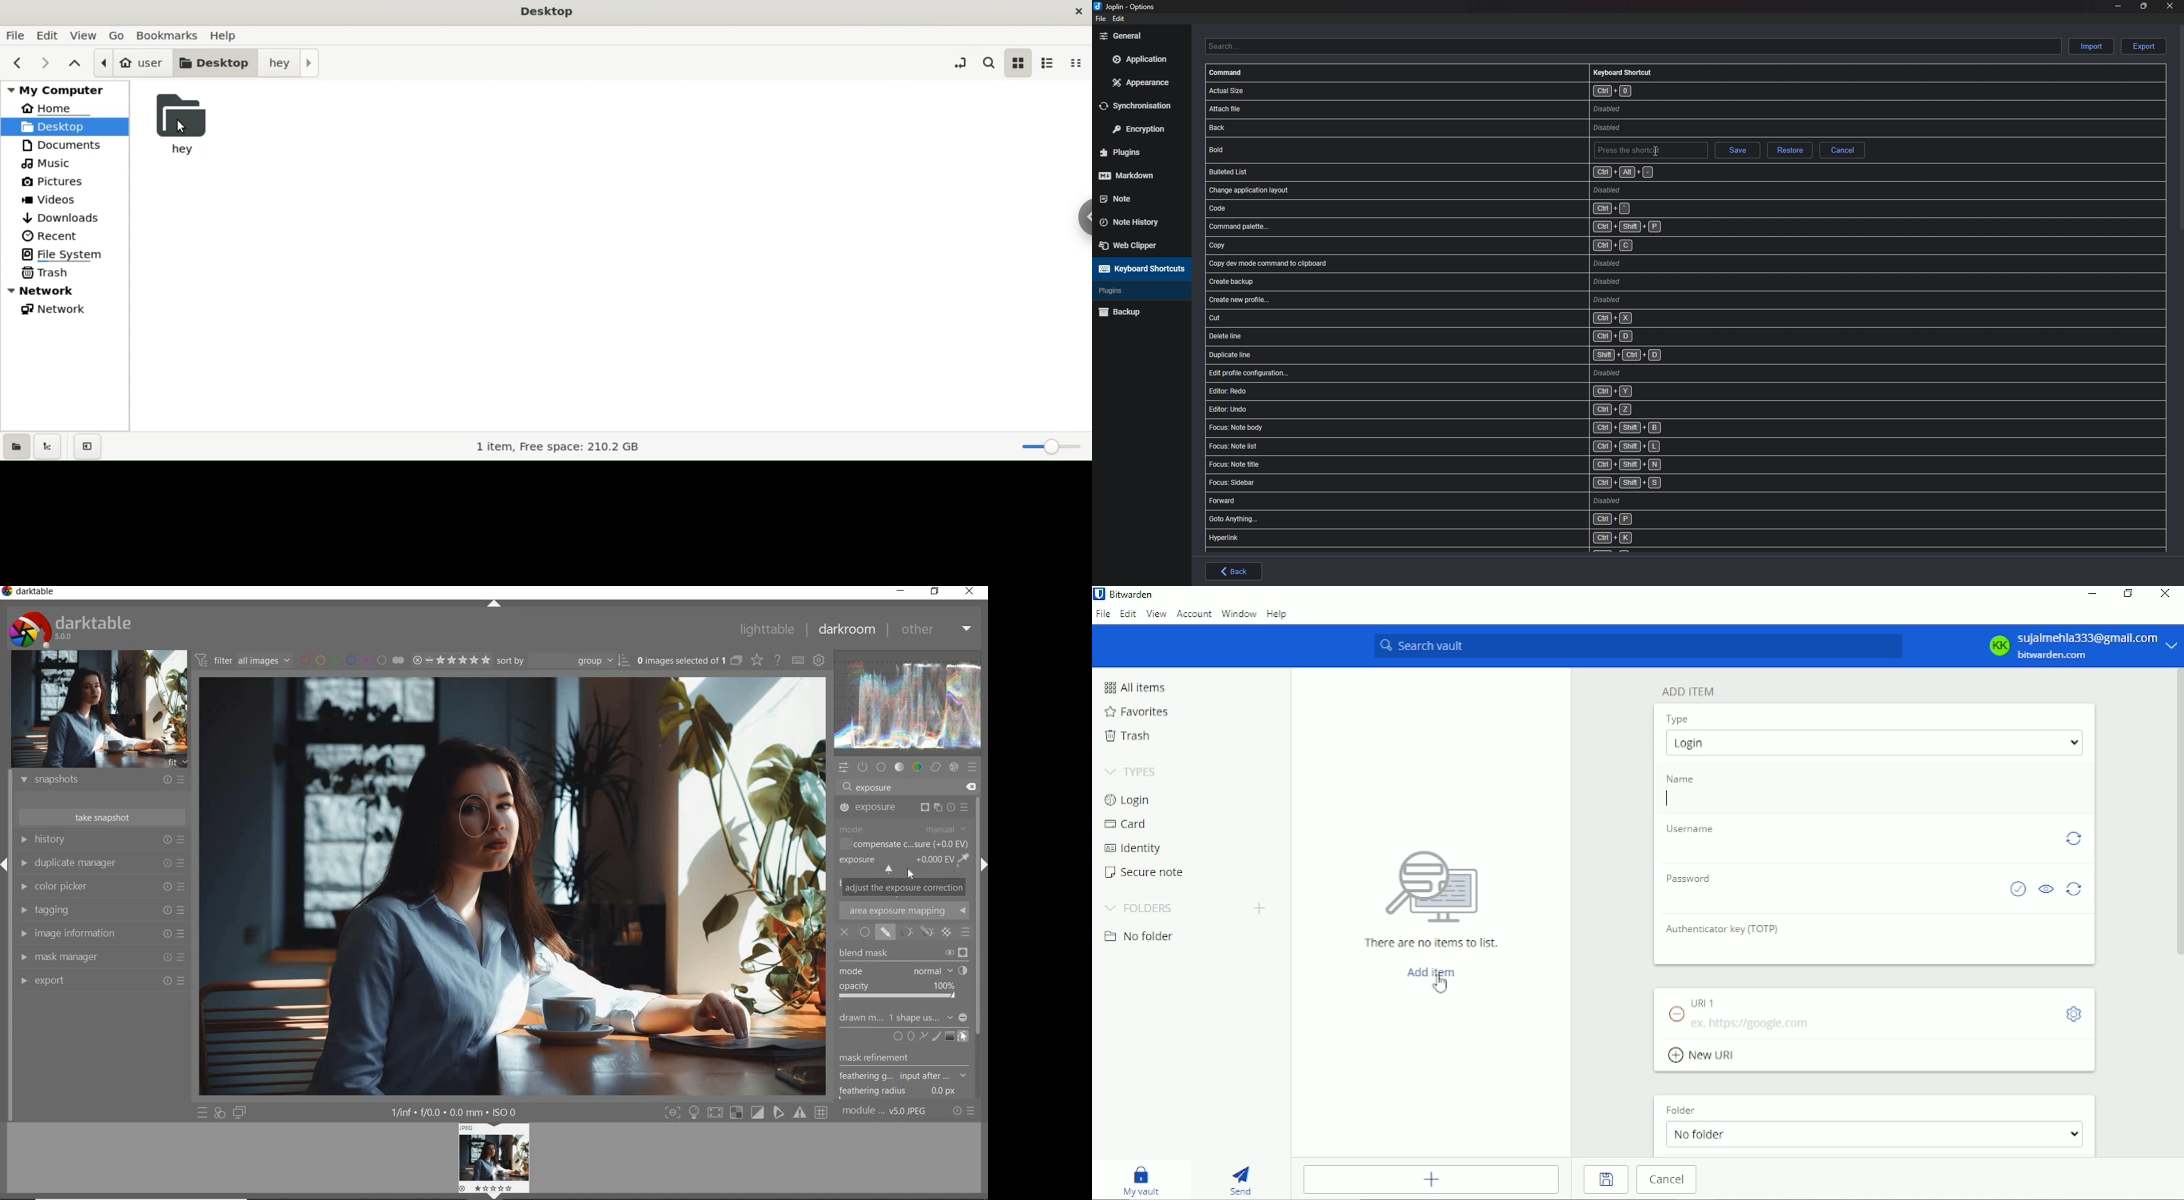 Image resolution: width=2184 pixels, height=1204 pixels. I want to click on Create folder, so click(1263, 909).